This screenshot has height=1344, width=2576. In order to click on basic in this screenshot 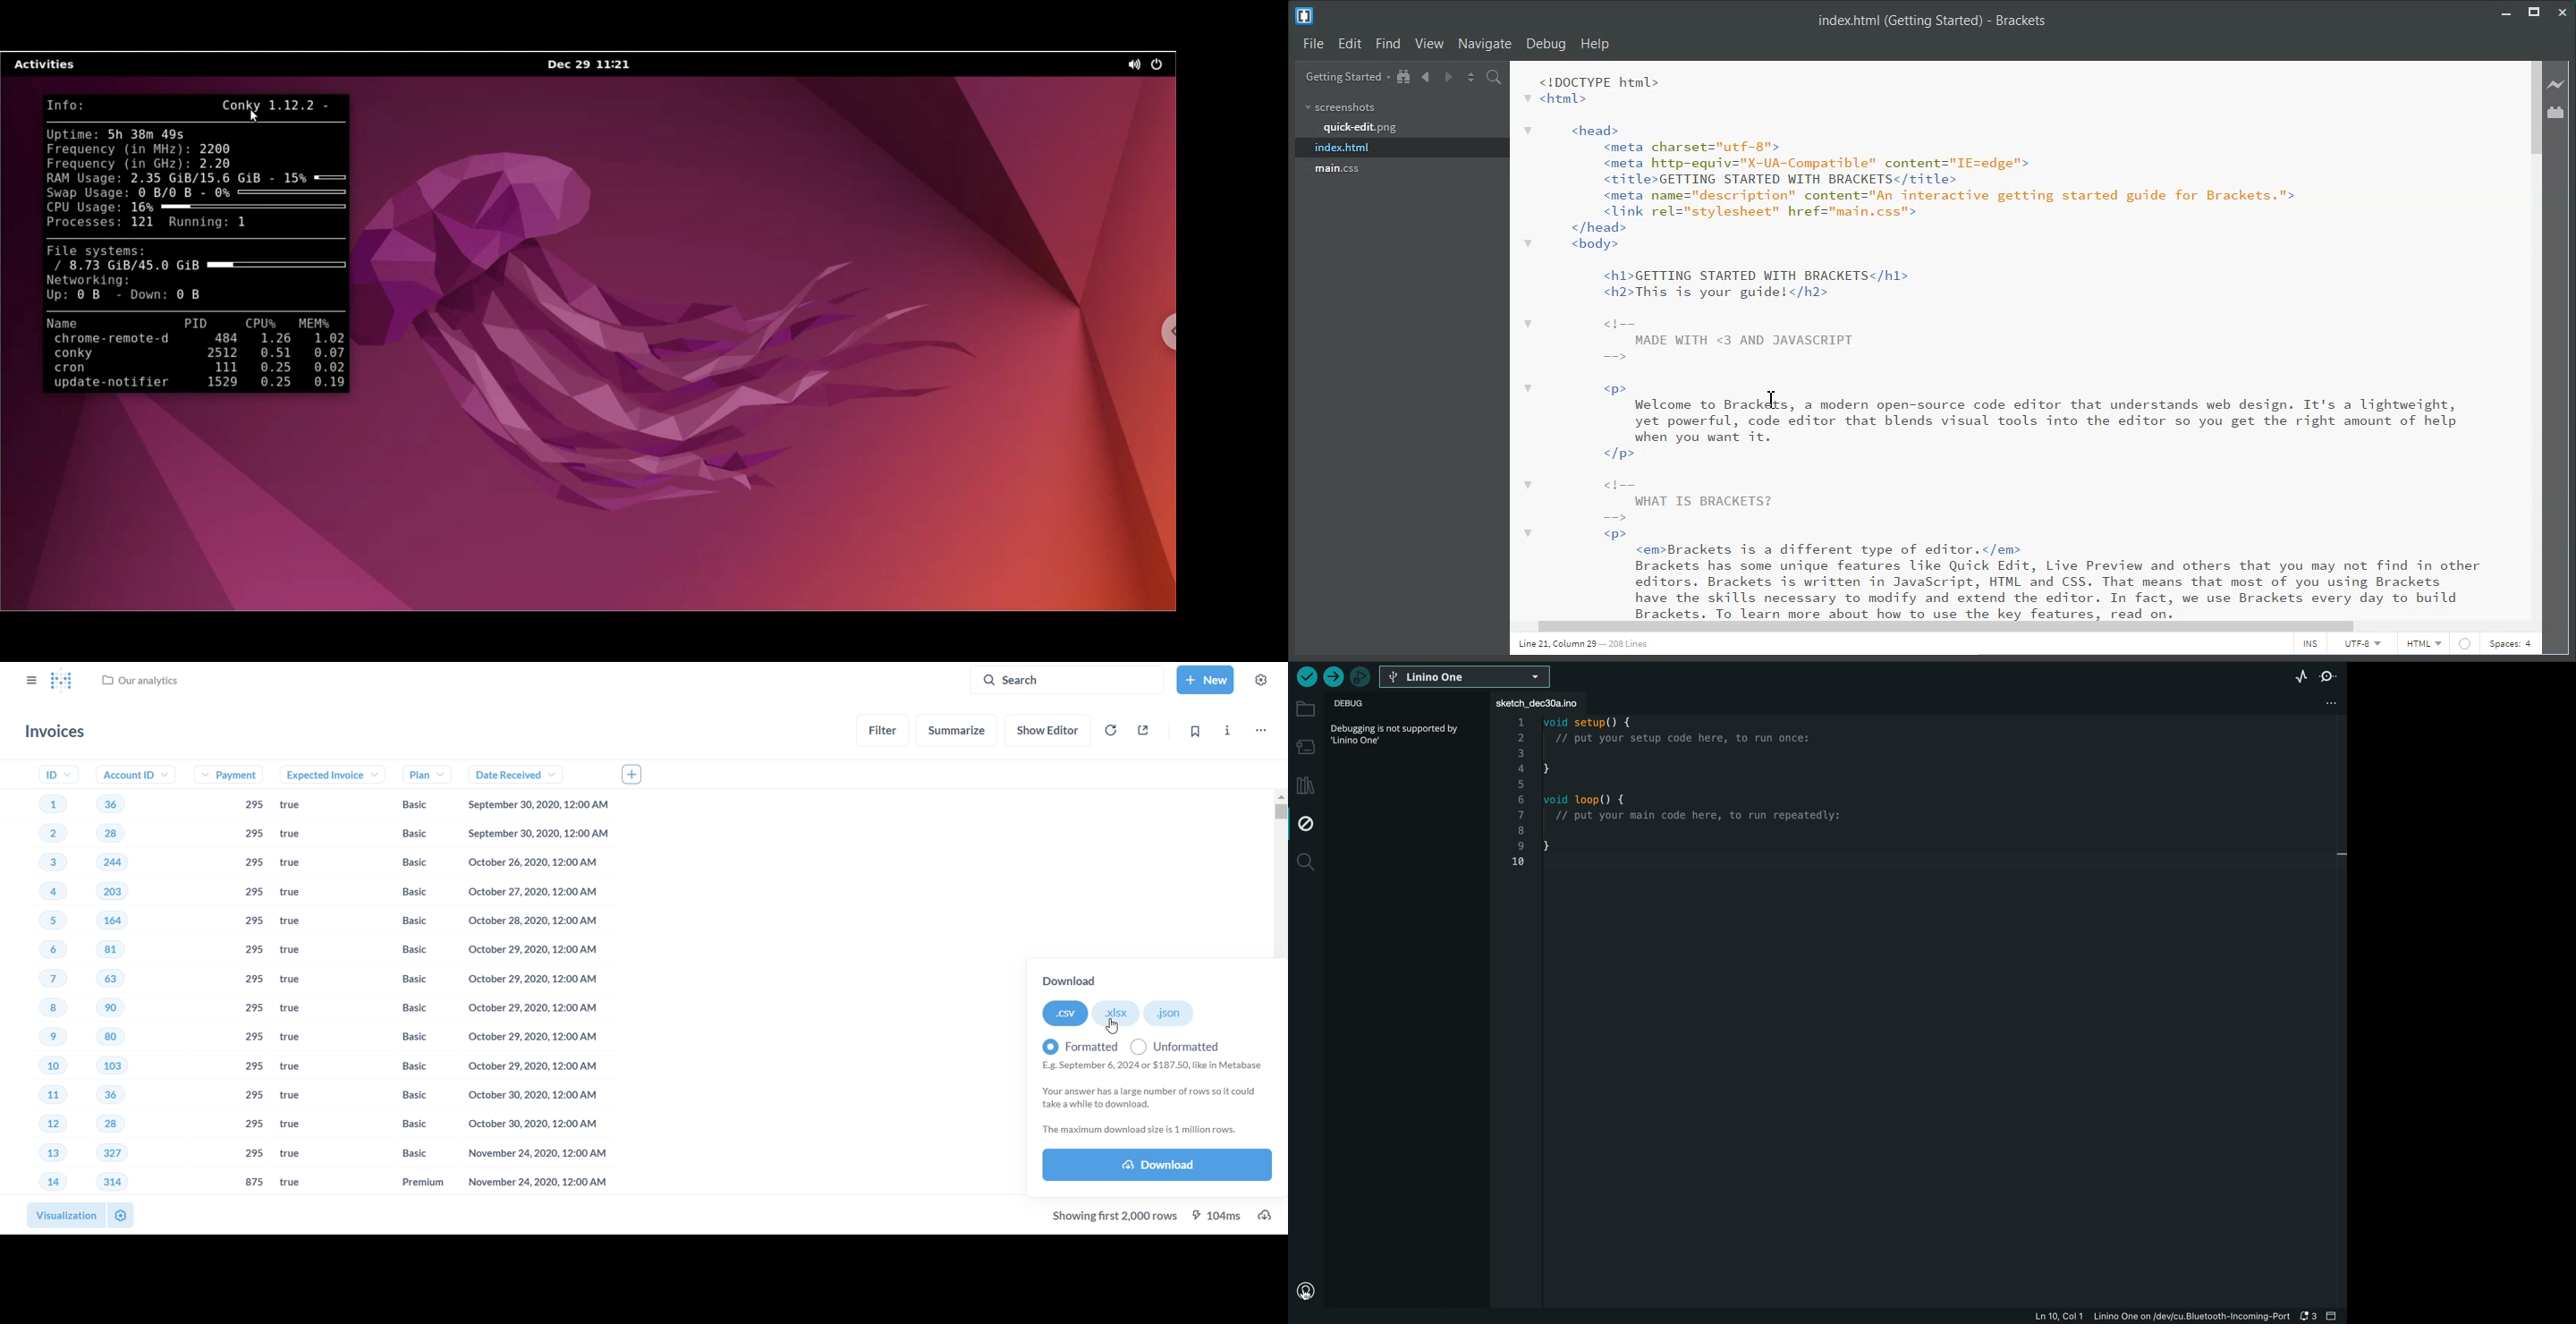, I will do `click(403, 1154)`.